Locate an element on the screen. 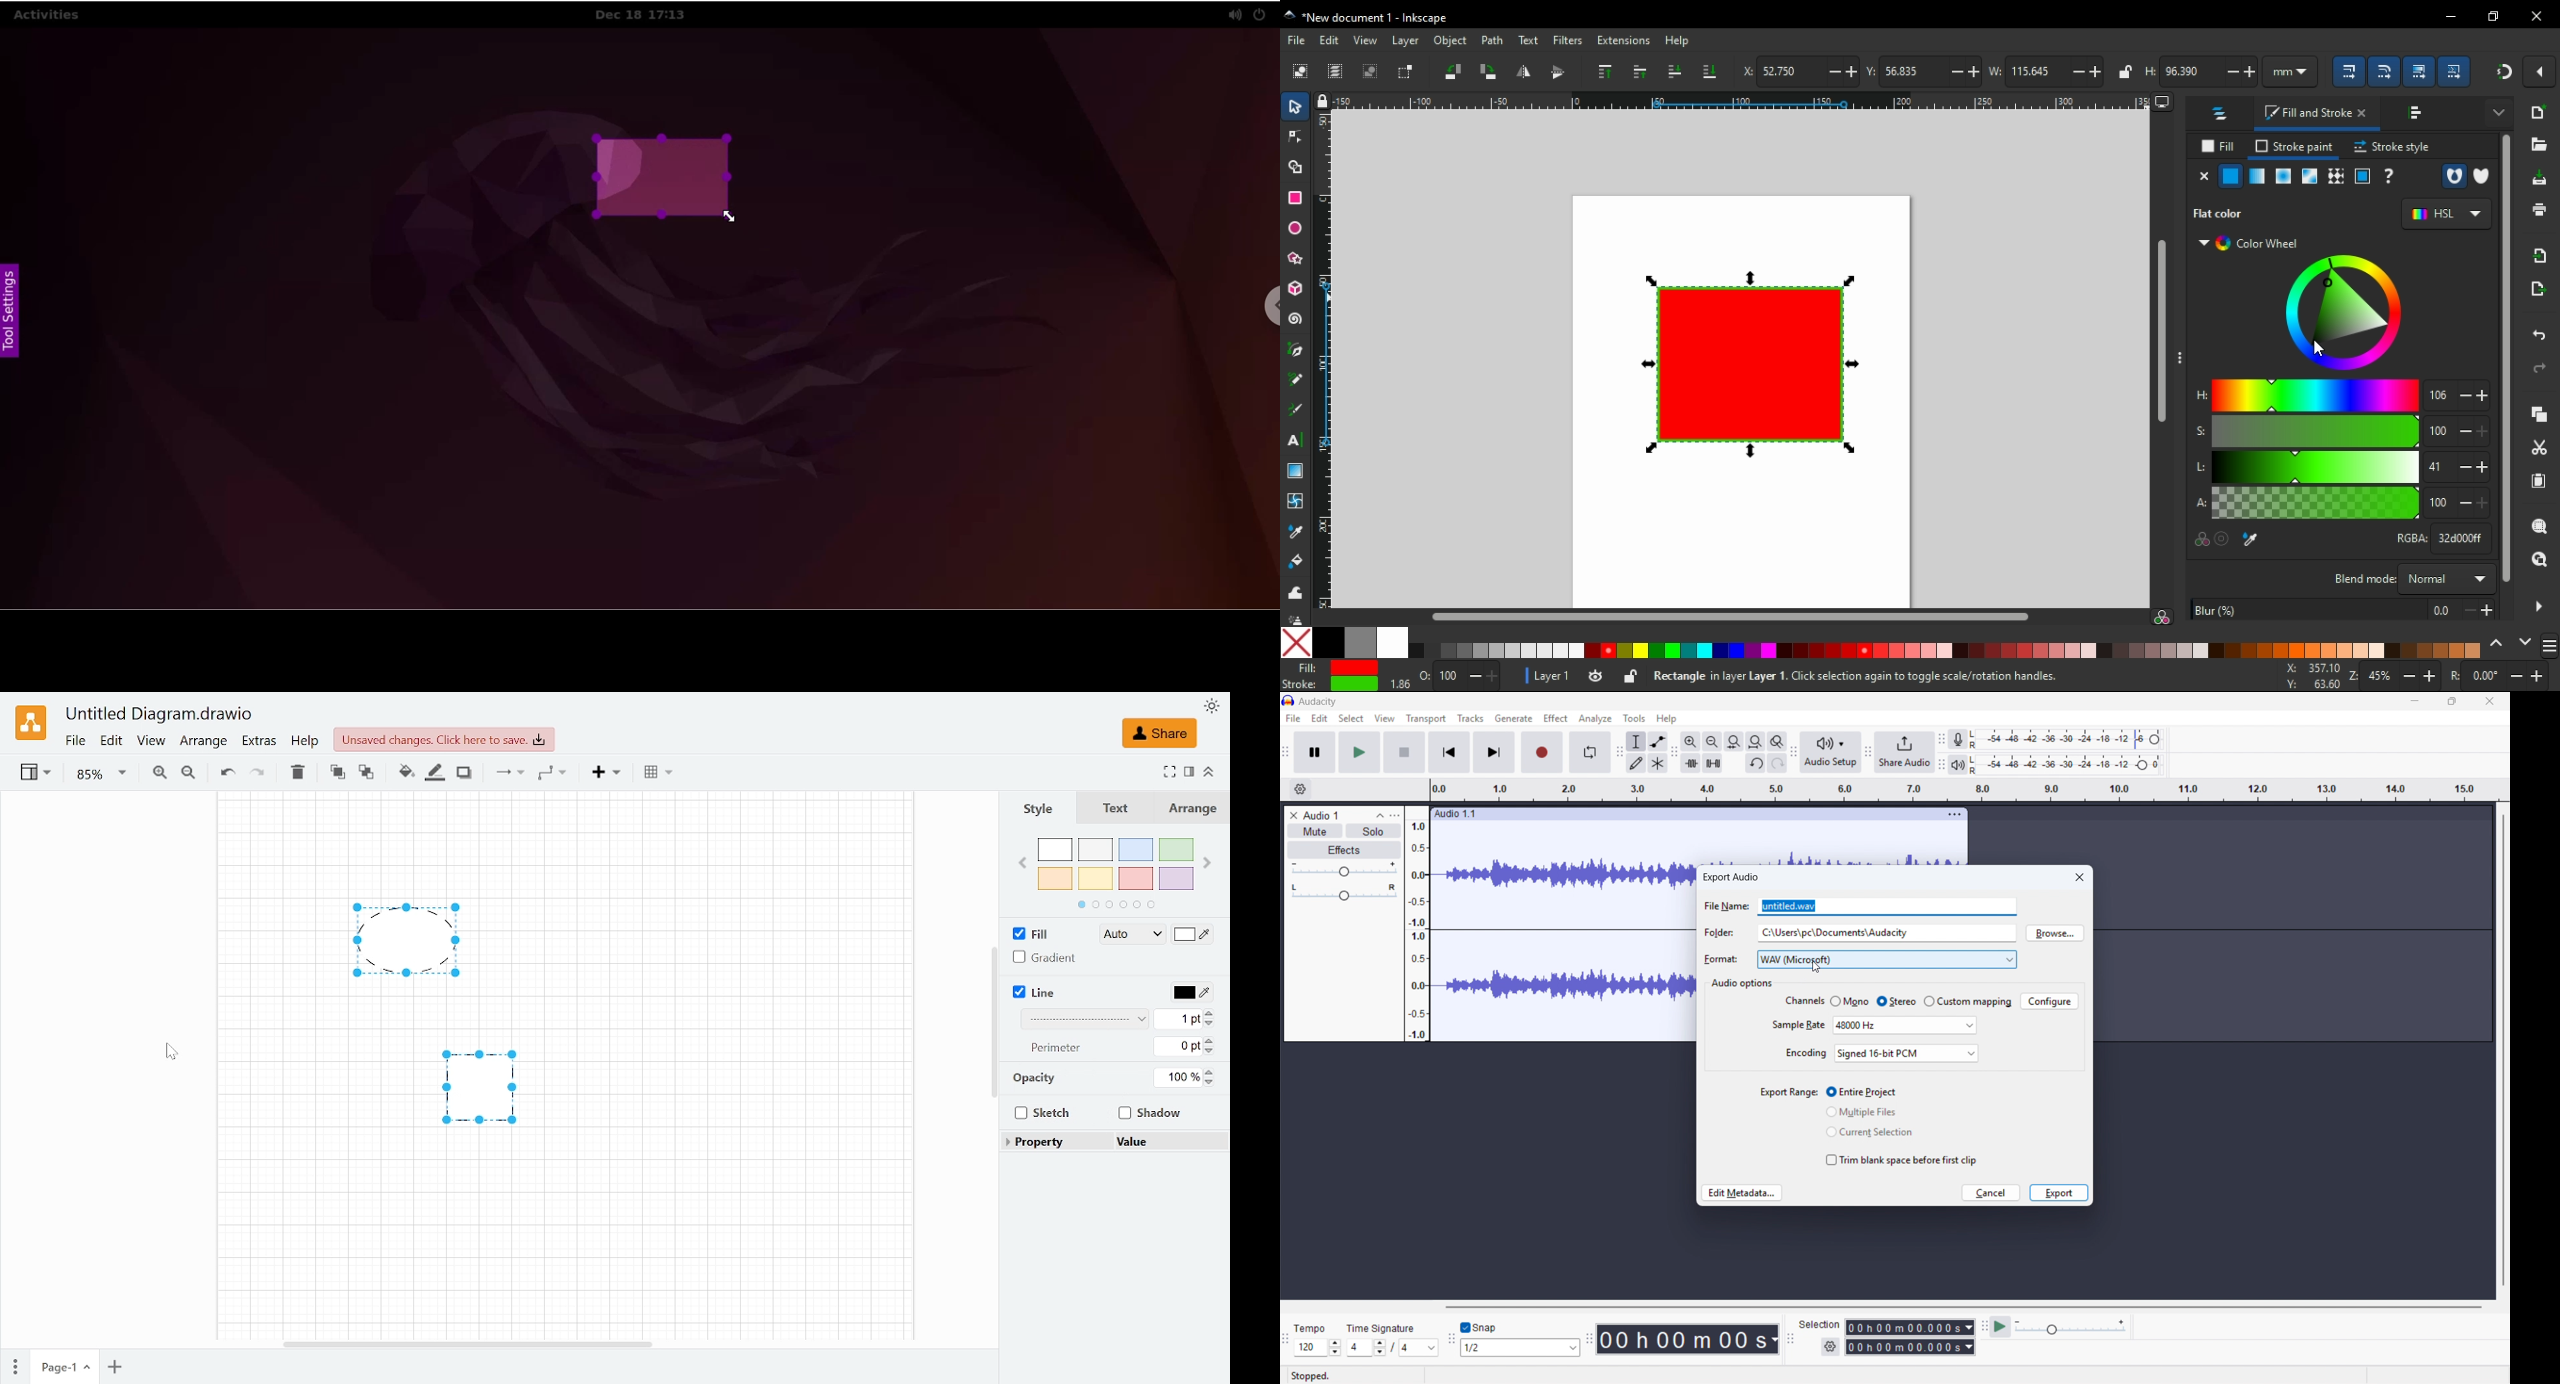 The image size is (2576, 1400). Redo is located at coordinates (258, 774).